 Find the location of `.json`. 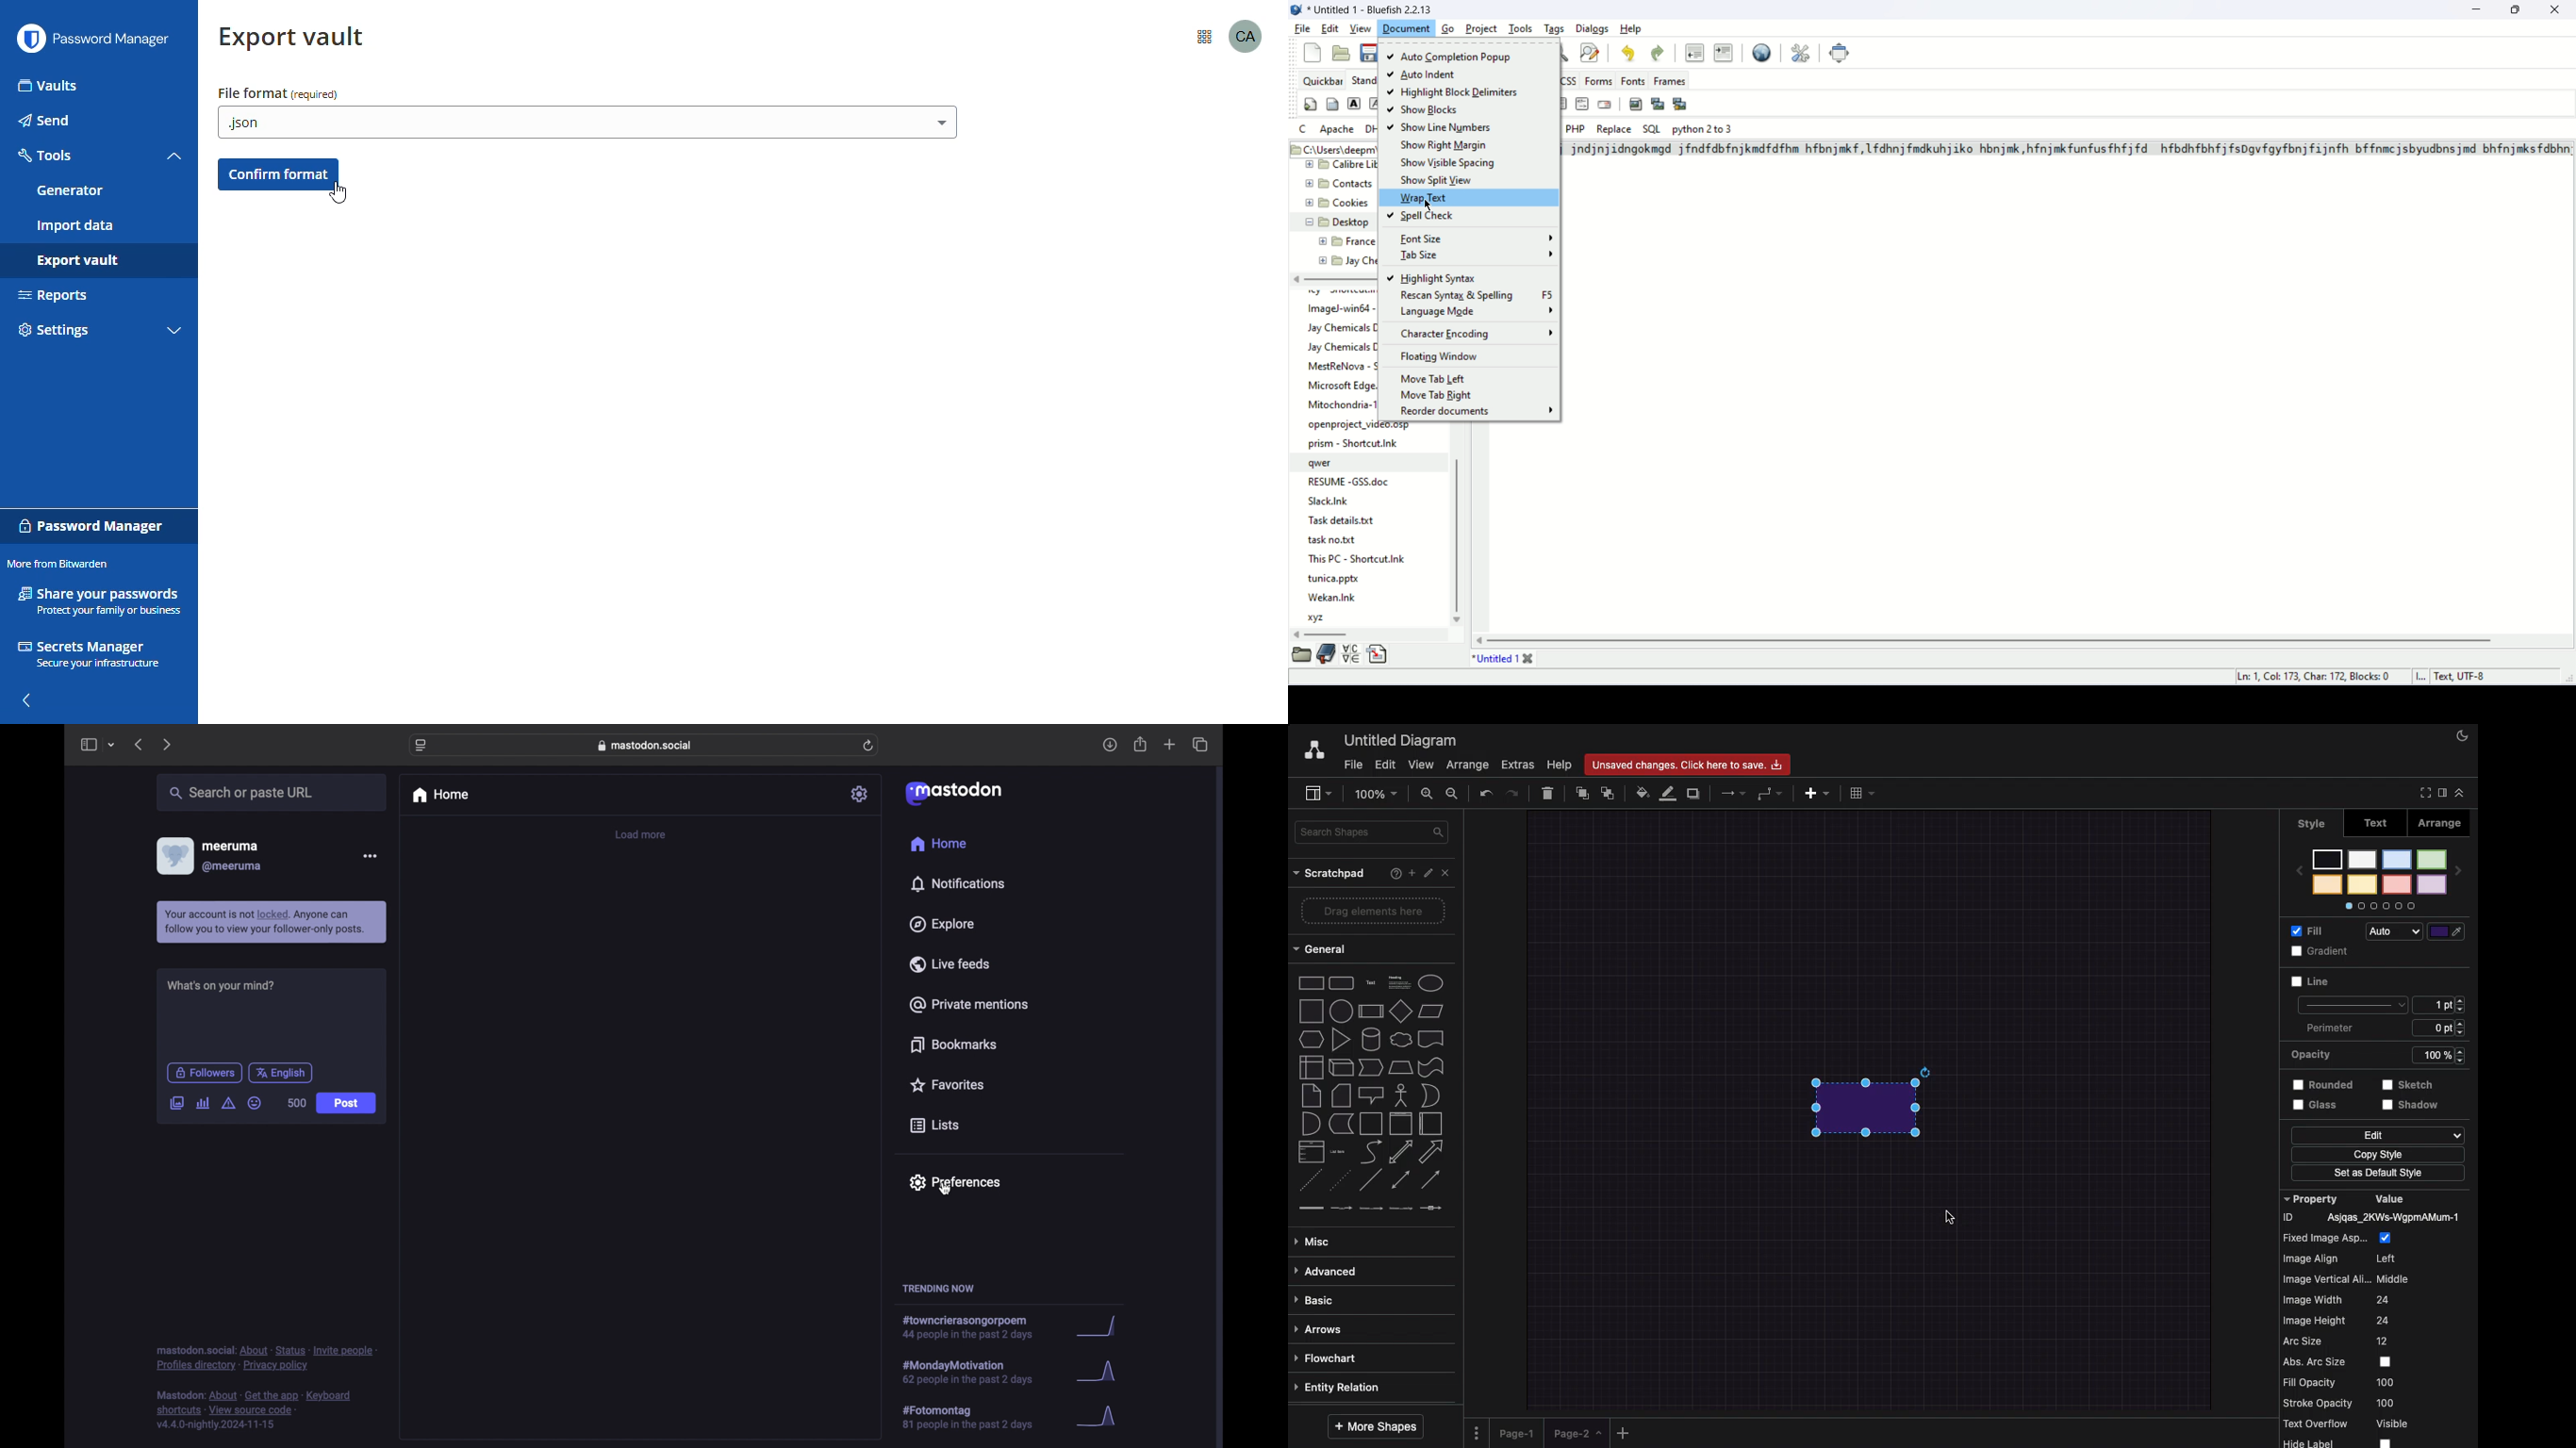

.json is located at coordinates (586, 123).